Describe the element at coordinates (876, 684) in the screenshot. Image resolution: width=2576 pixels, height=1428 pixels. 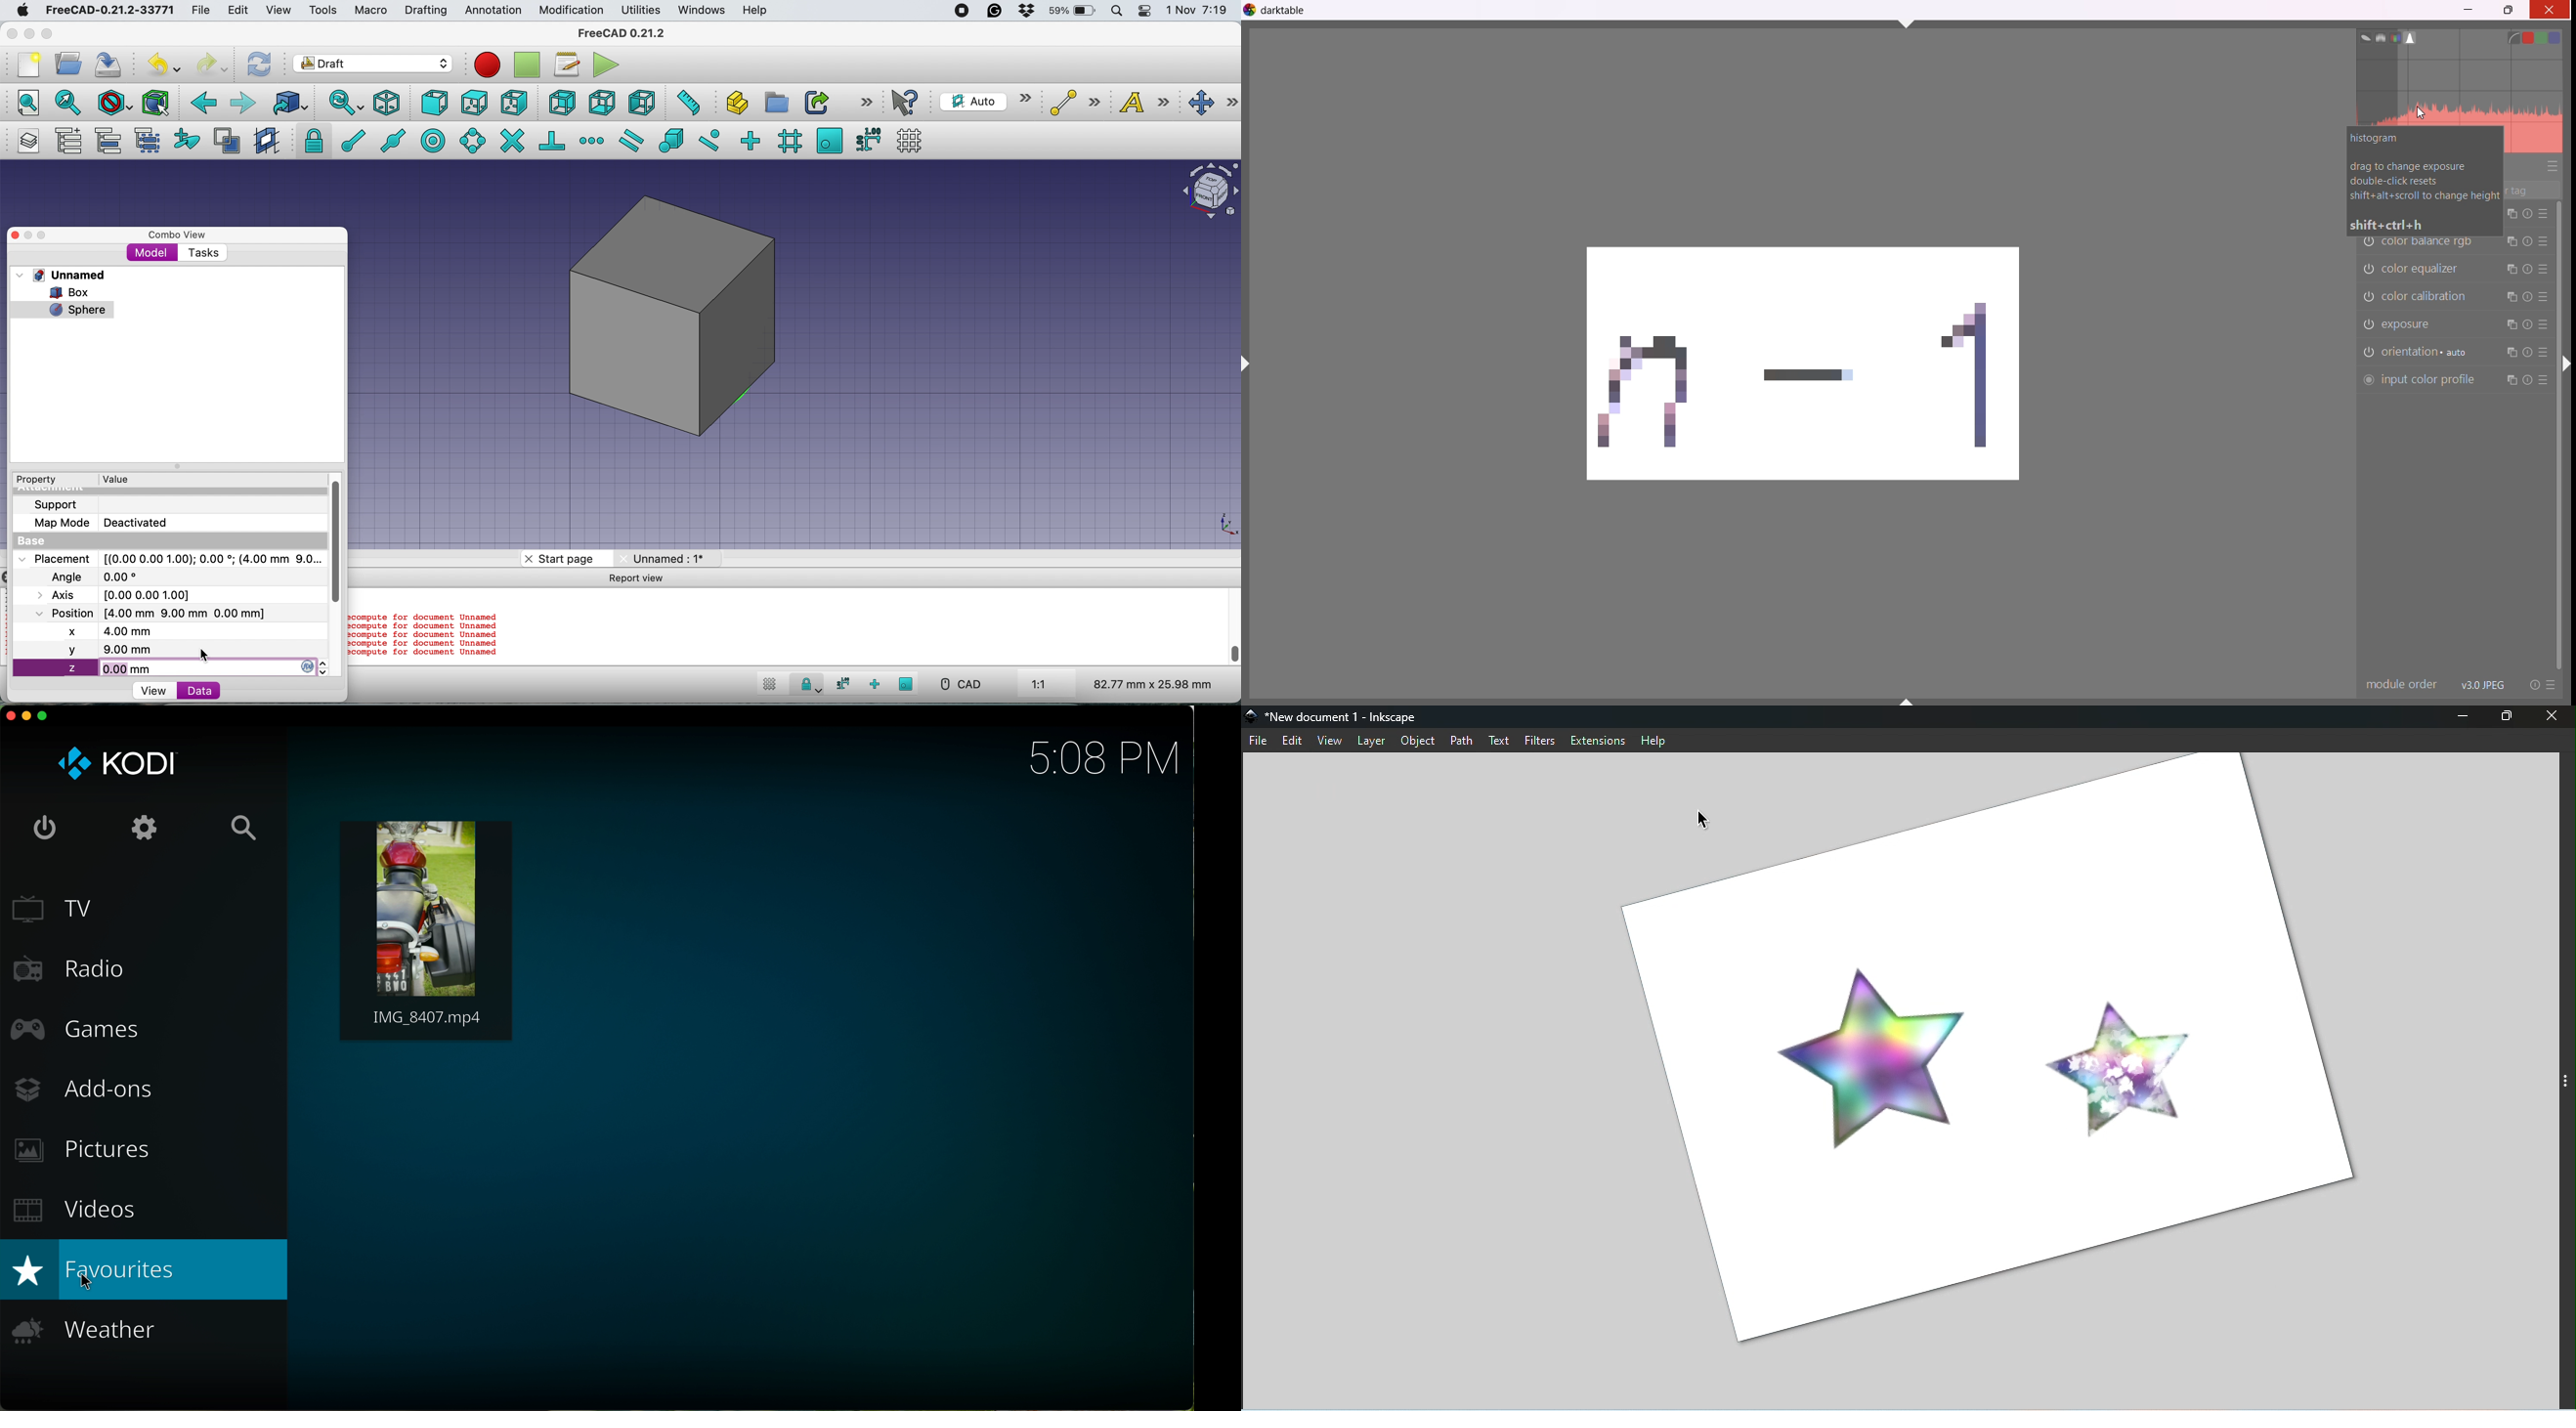
I see `snap ortho` at that location.